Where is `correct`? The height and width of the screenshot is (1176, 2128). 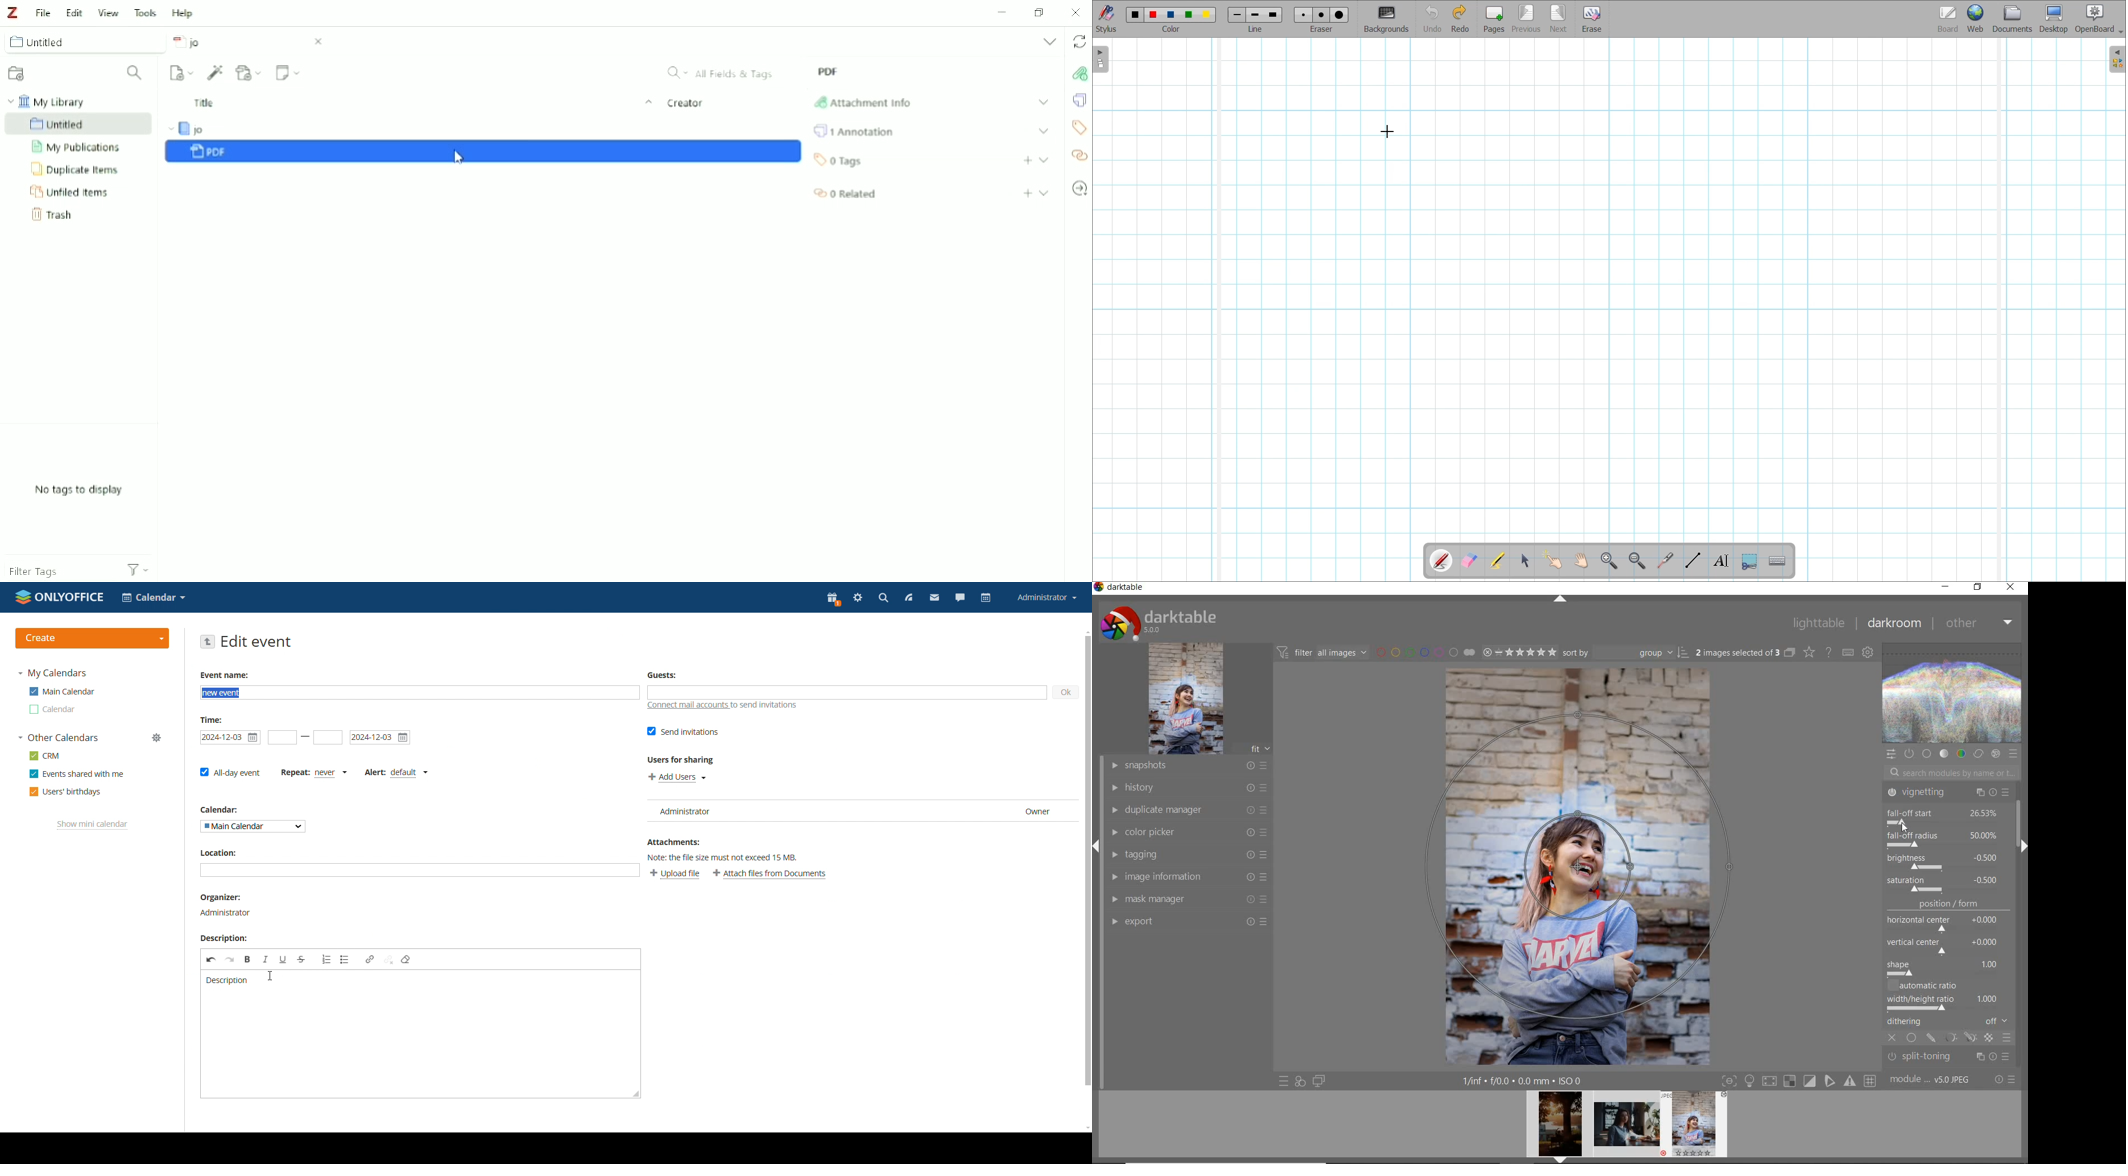
correct is located at coordinates (1979, 754).